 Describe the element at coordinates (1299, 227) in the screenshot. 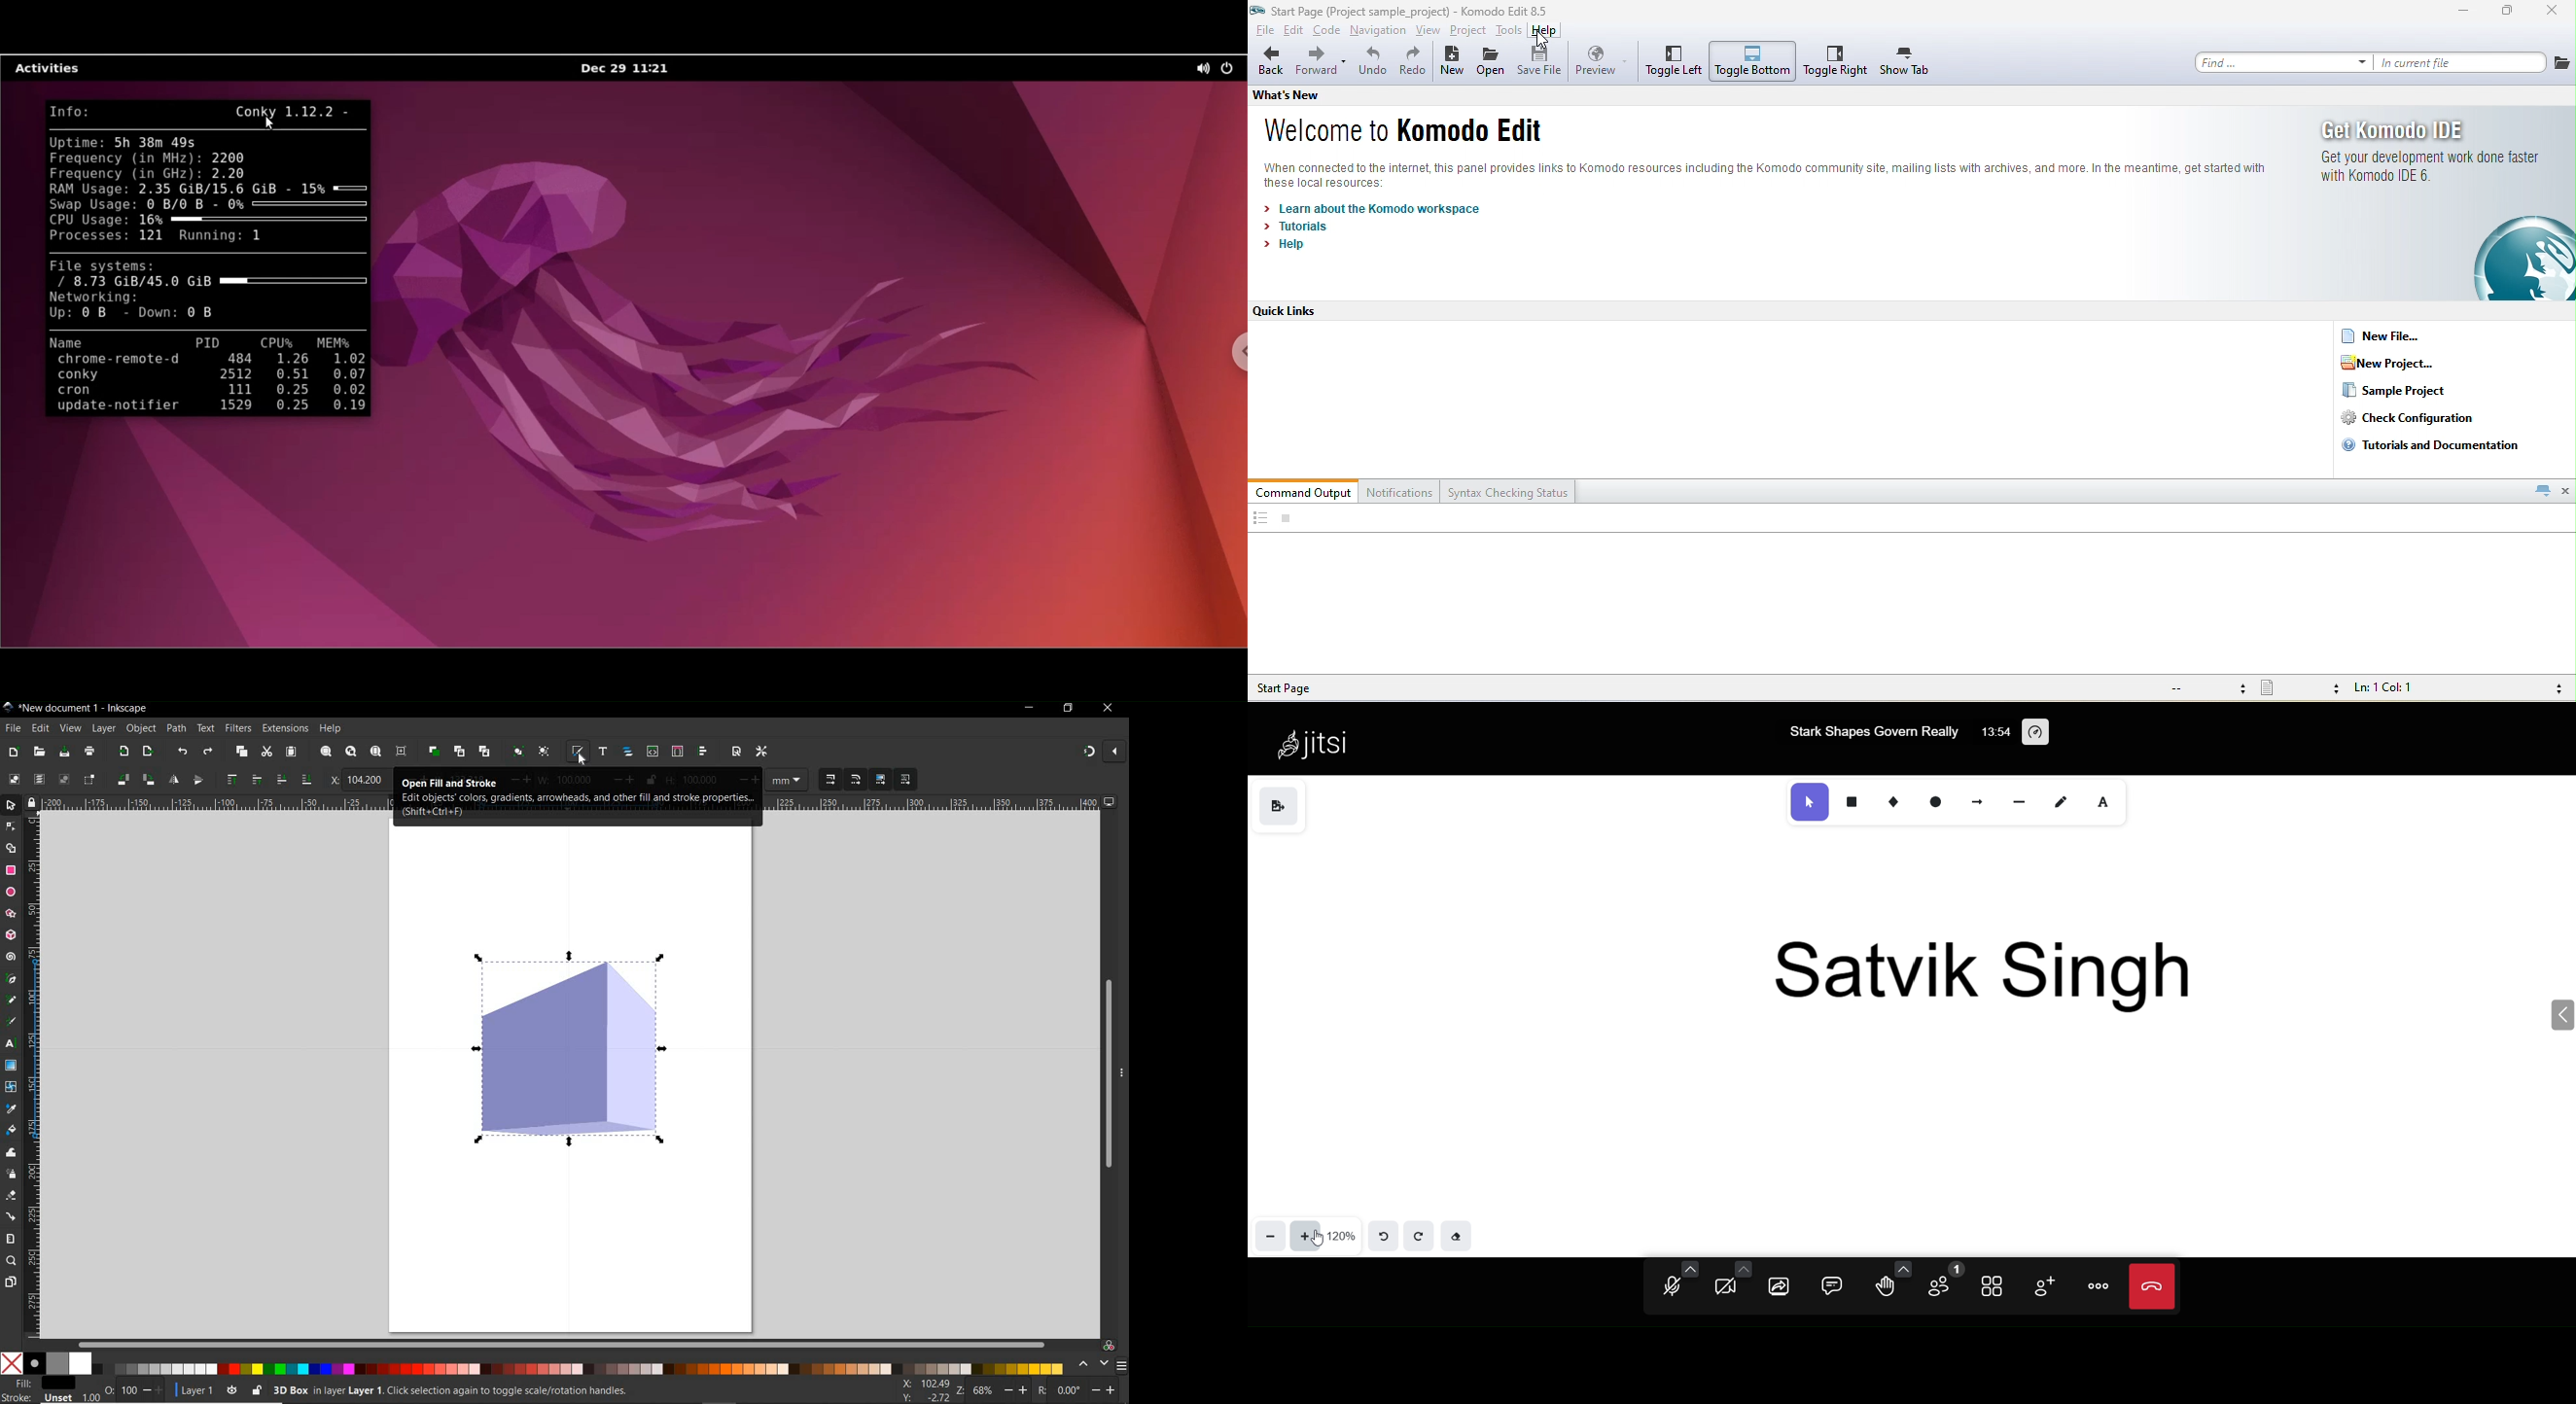

I see `tutorials` at that location.